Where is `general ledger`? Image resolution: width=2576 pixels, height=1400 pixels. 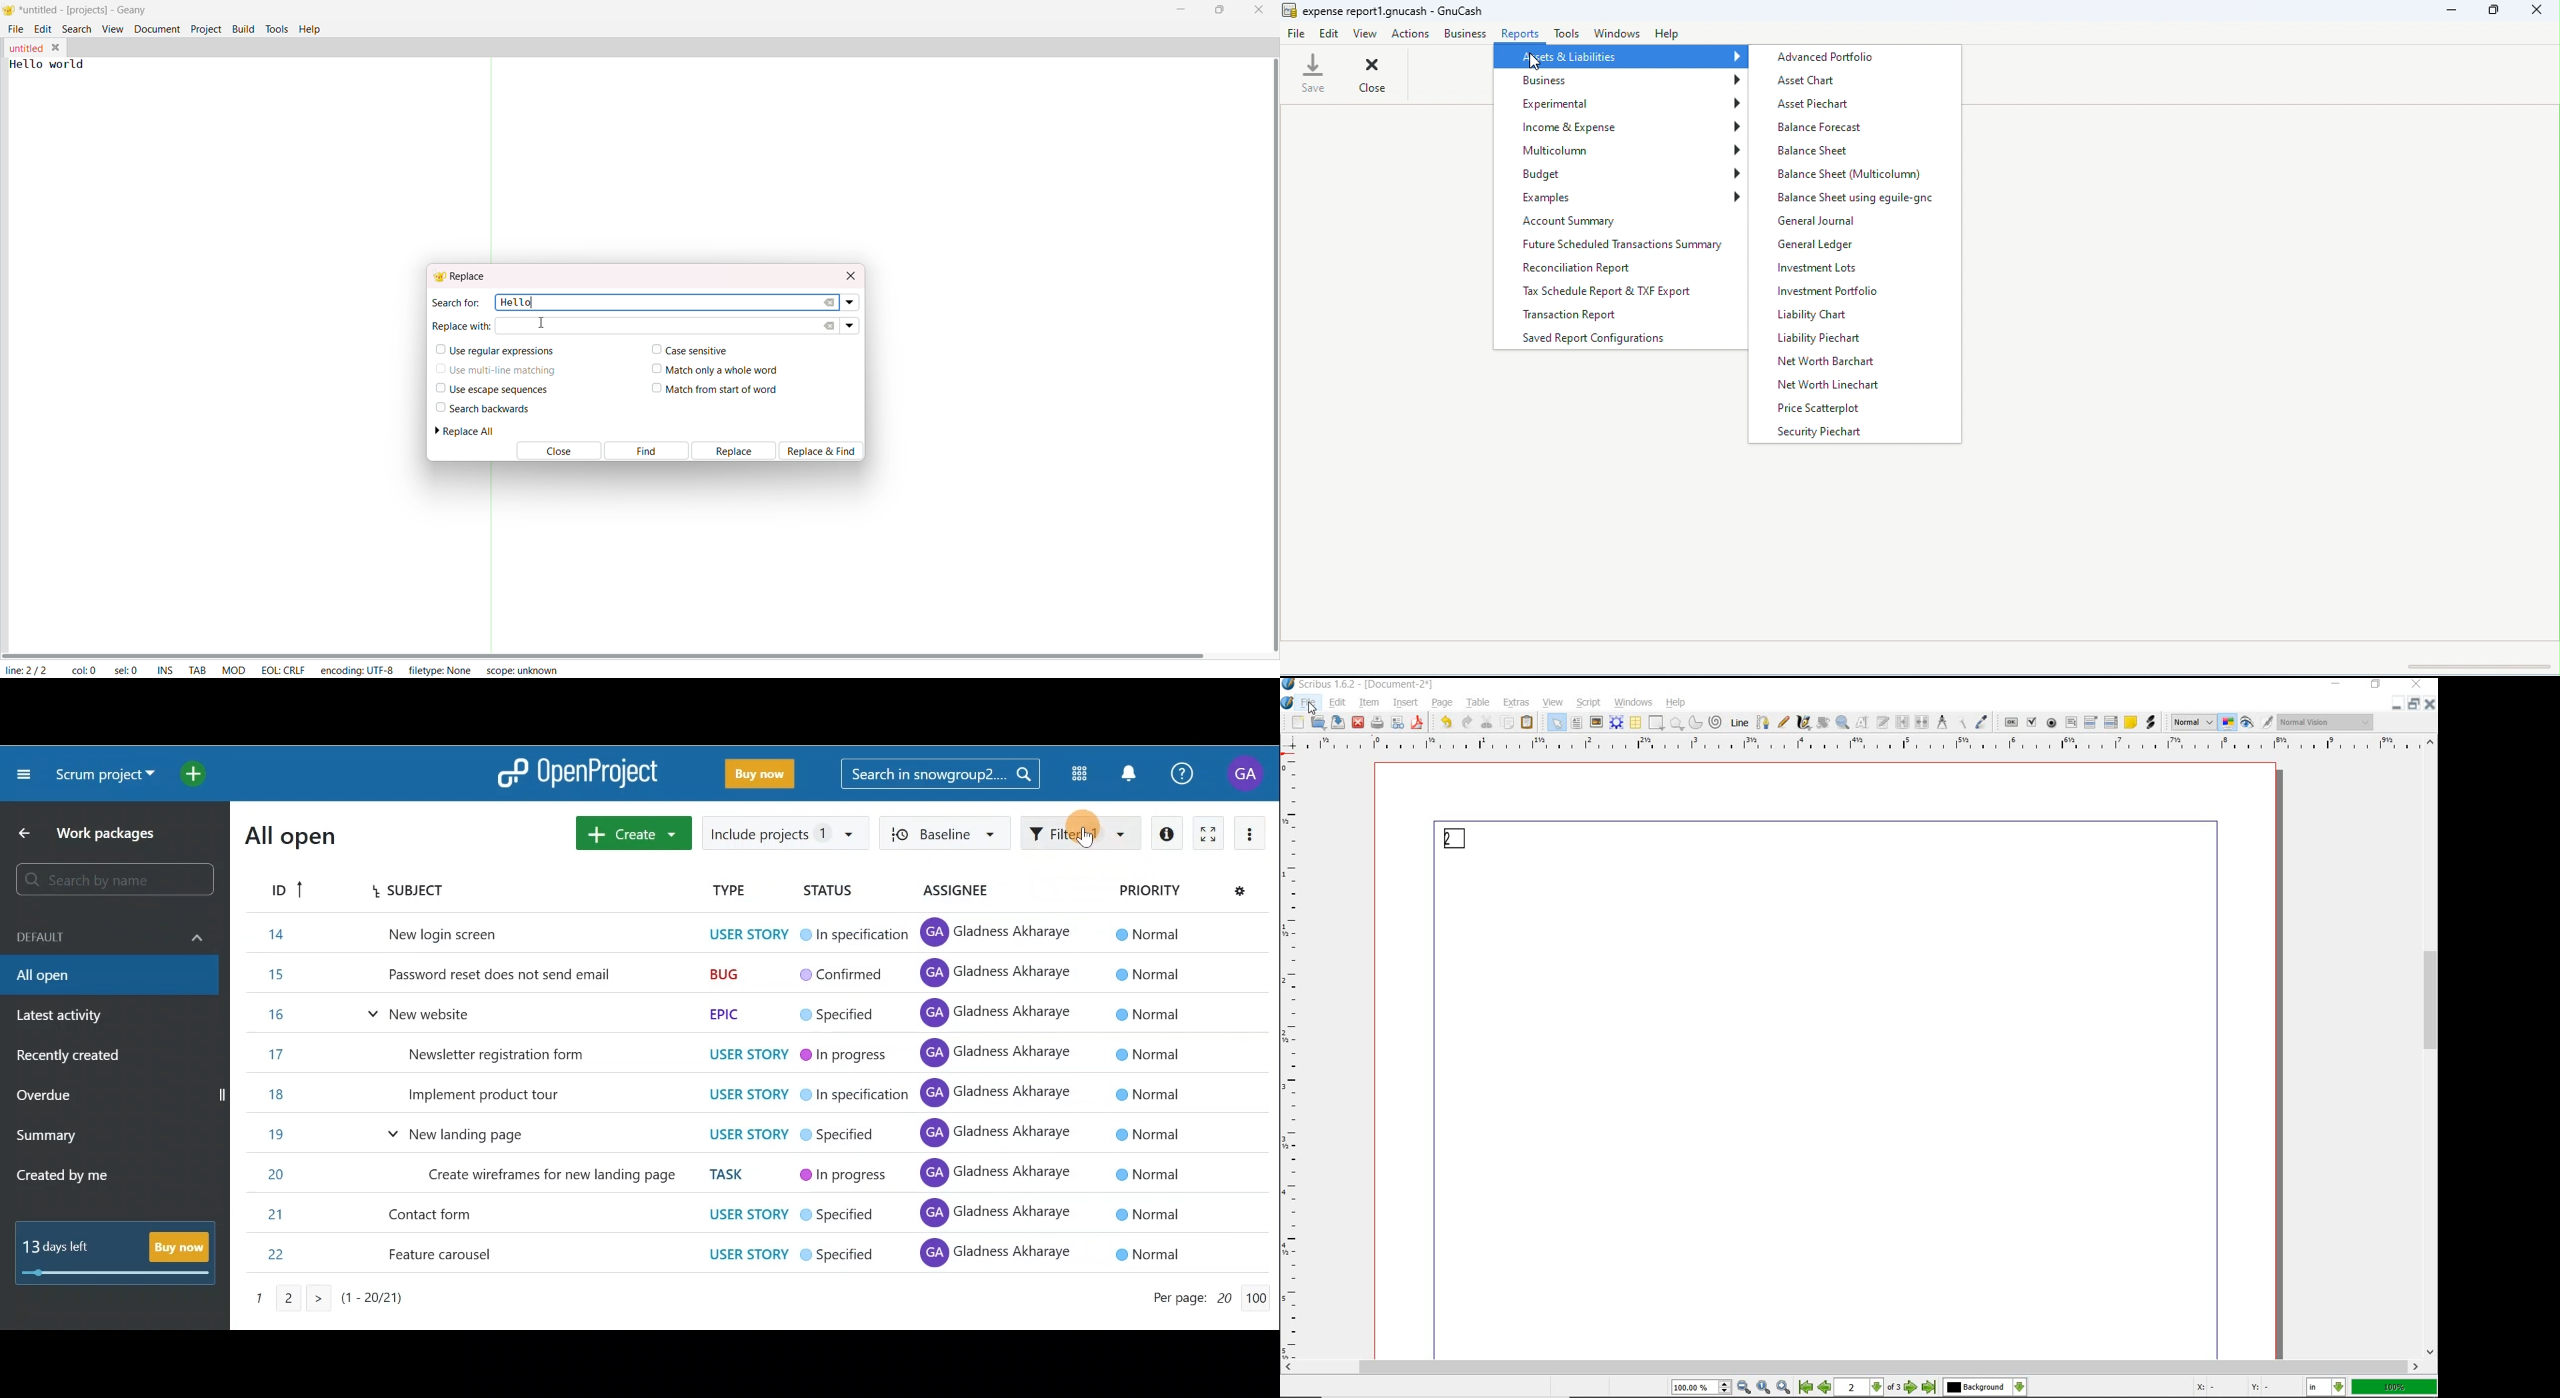 general ledger is located at coordinates (1819, 245).